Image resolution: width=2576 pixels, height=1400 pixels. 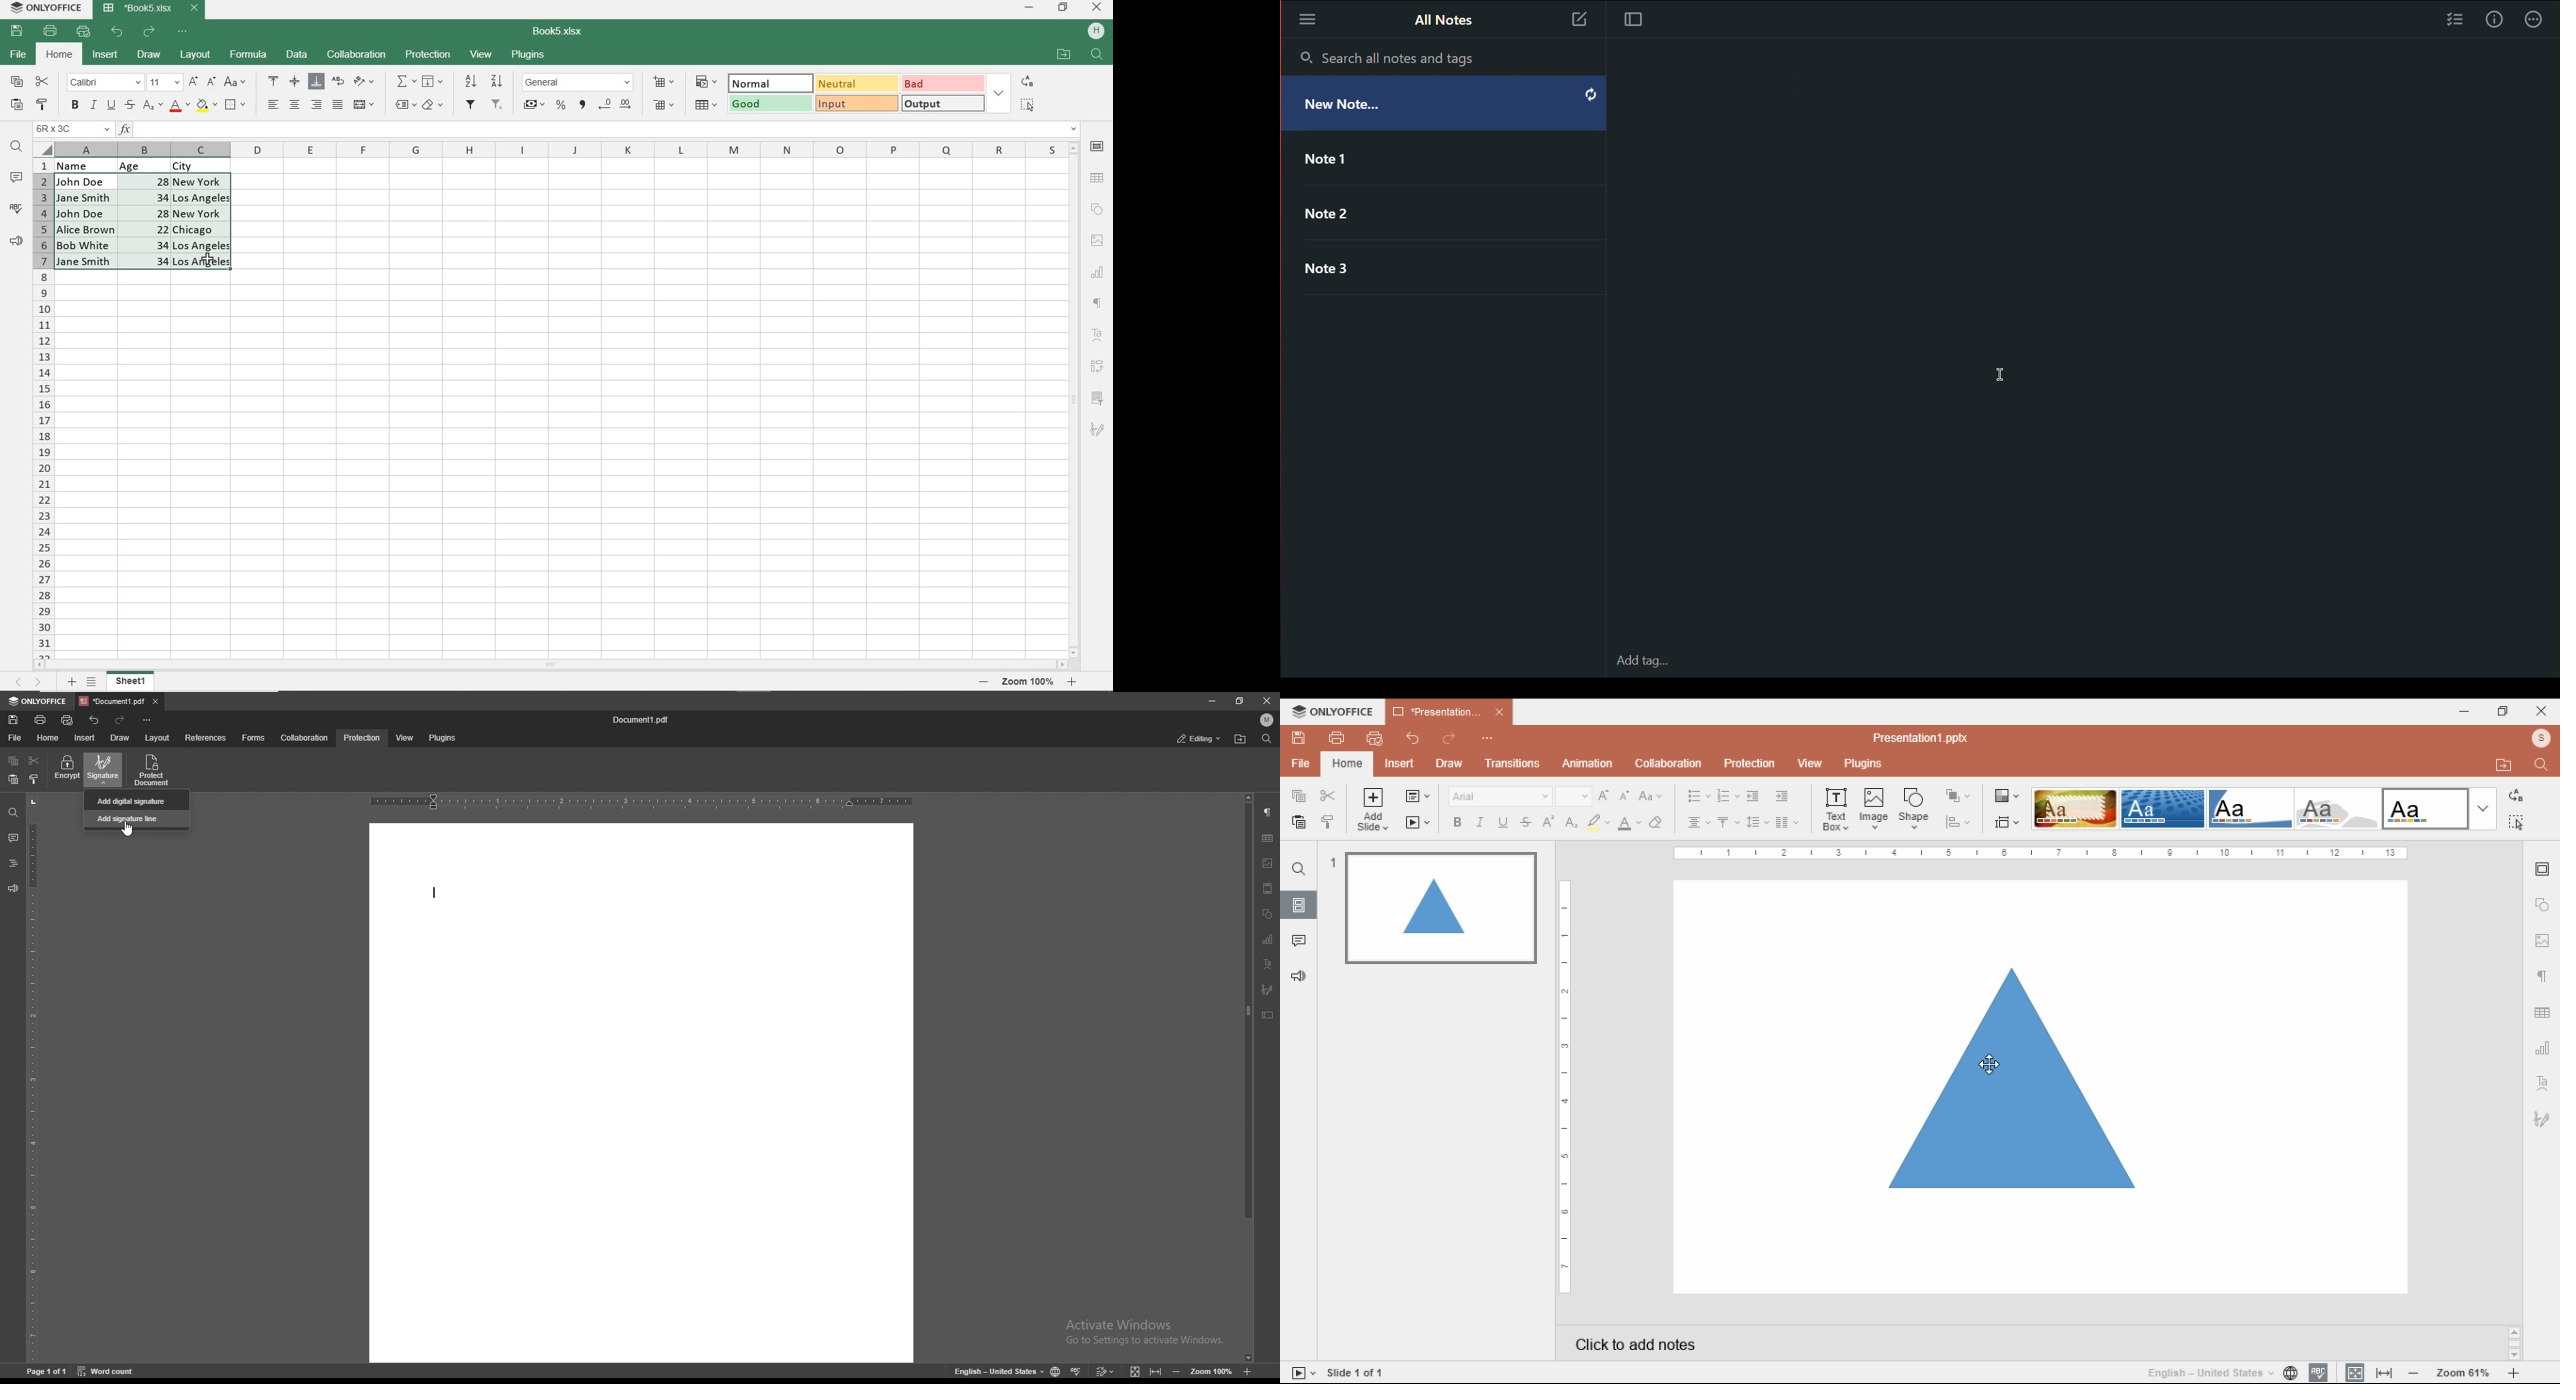 I want to click on encrypt, so click(x=67, y=769).